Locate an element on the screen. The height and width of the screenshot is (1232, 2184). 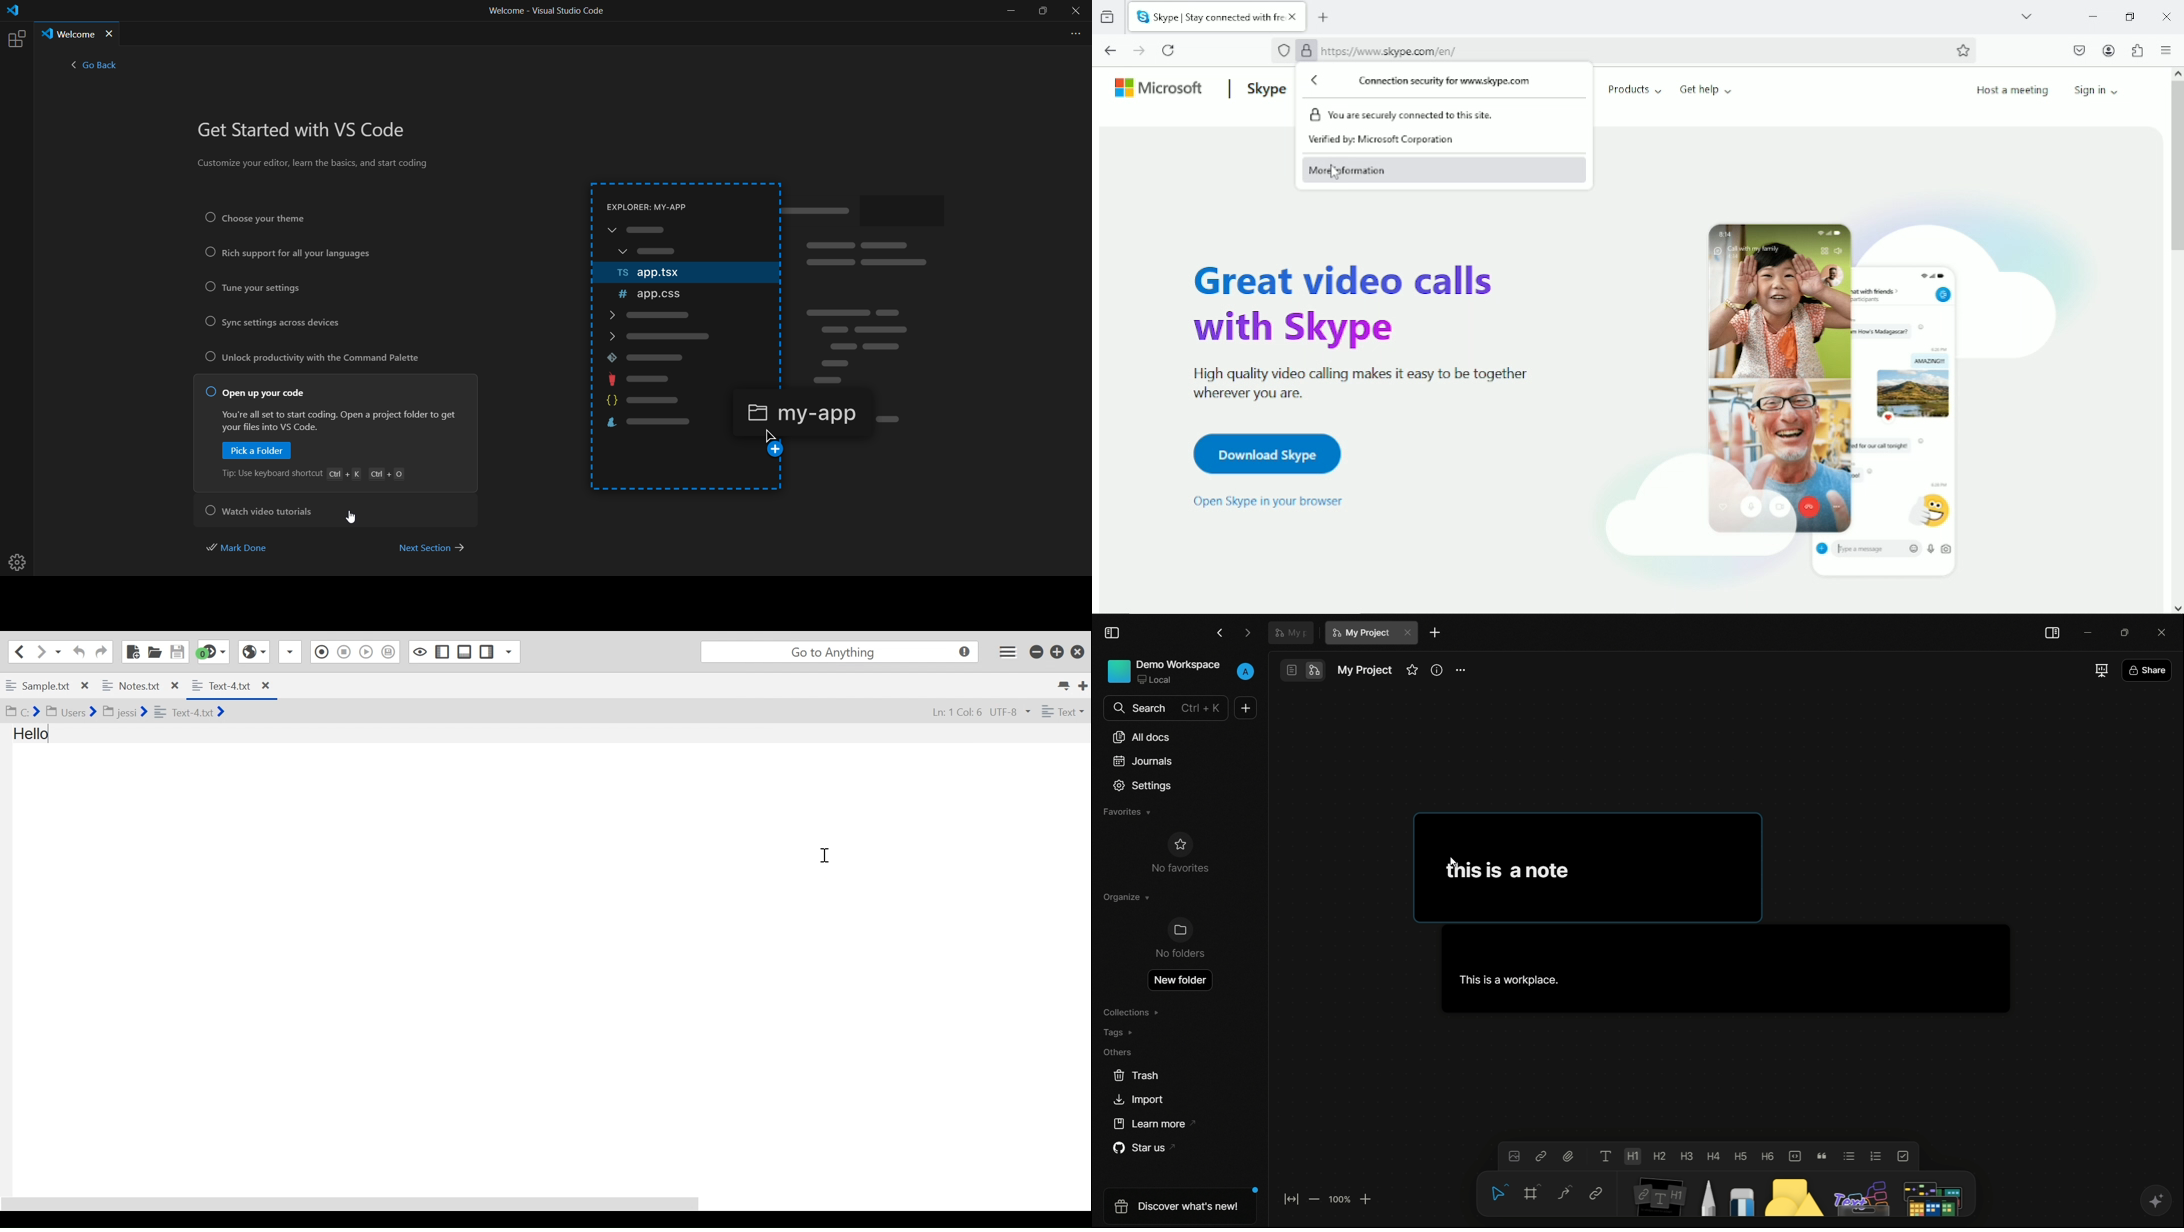
insert image is located at coordinates (1513, 1155).